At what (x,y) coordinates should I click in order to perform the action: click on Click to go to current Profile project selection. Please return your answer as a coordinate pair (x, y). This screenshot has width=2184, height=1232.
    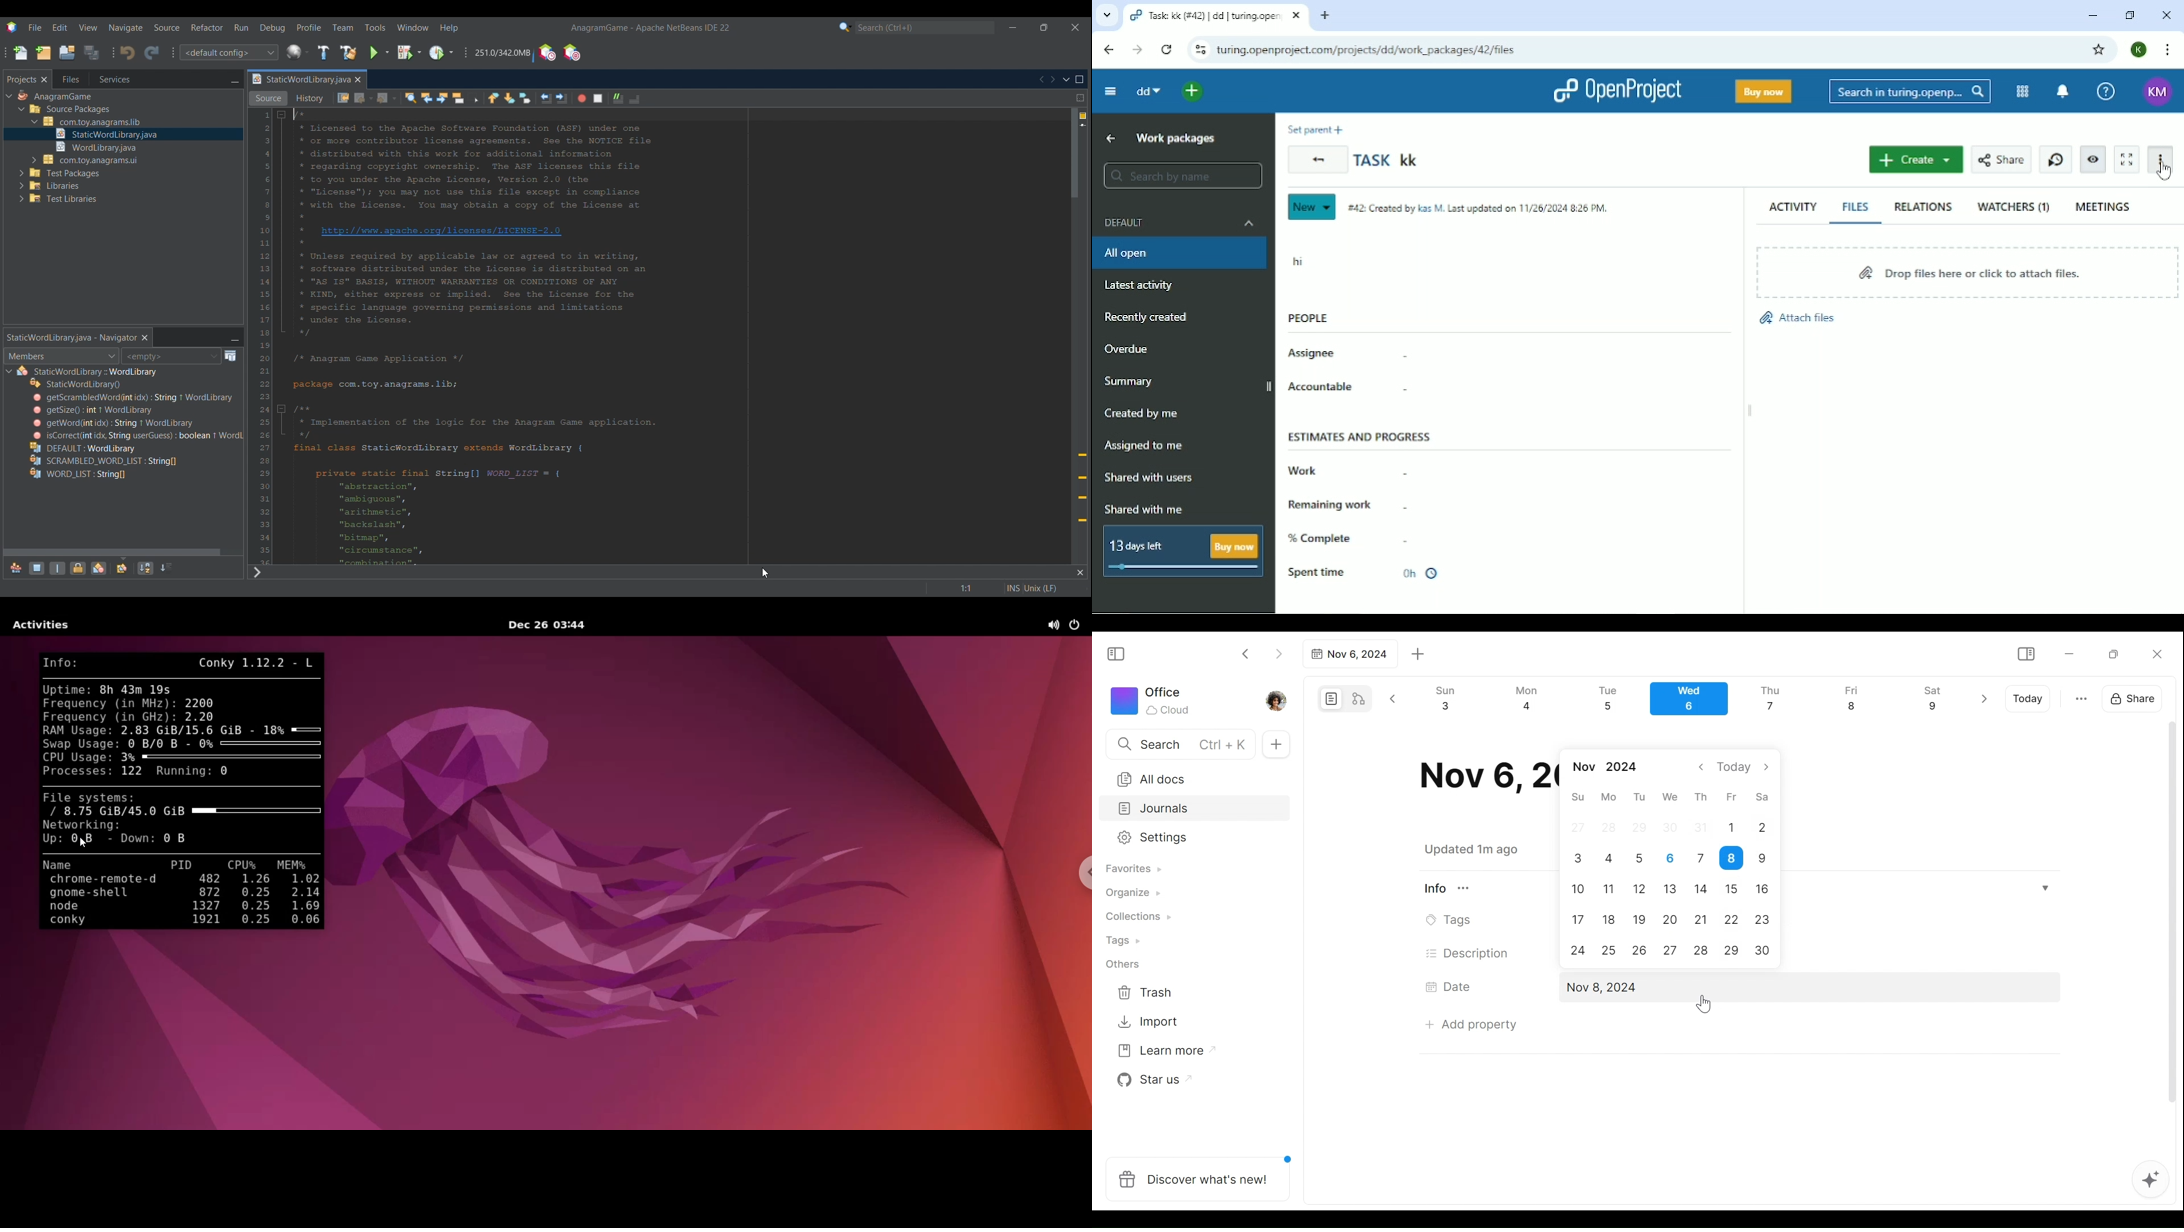
    Looking at the image, I should click on (437, 53).